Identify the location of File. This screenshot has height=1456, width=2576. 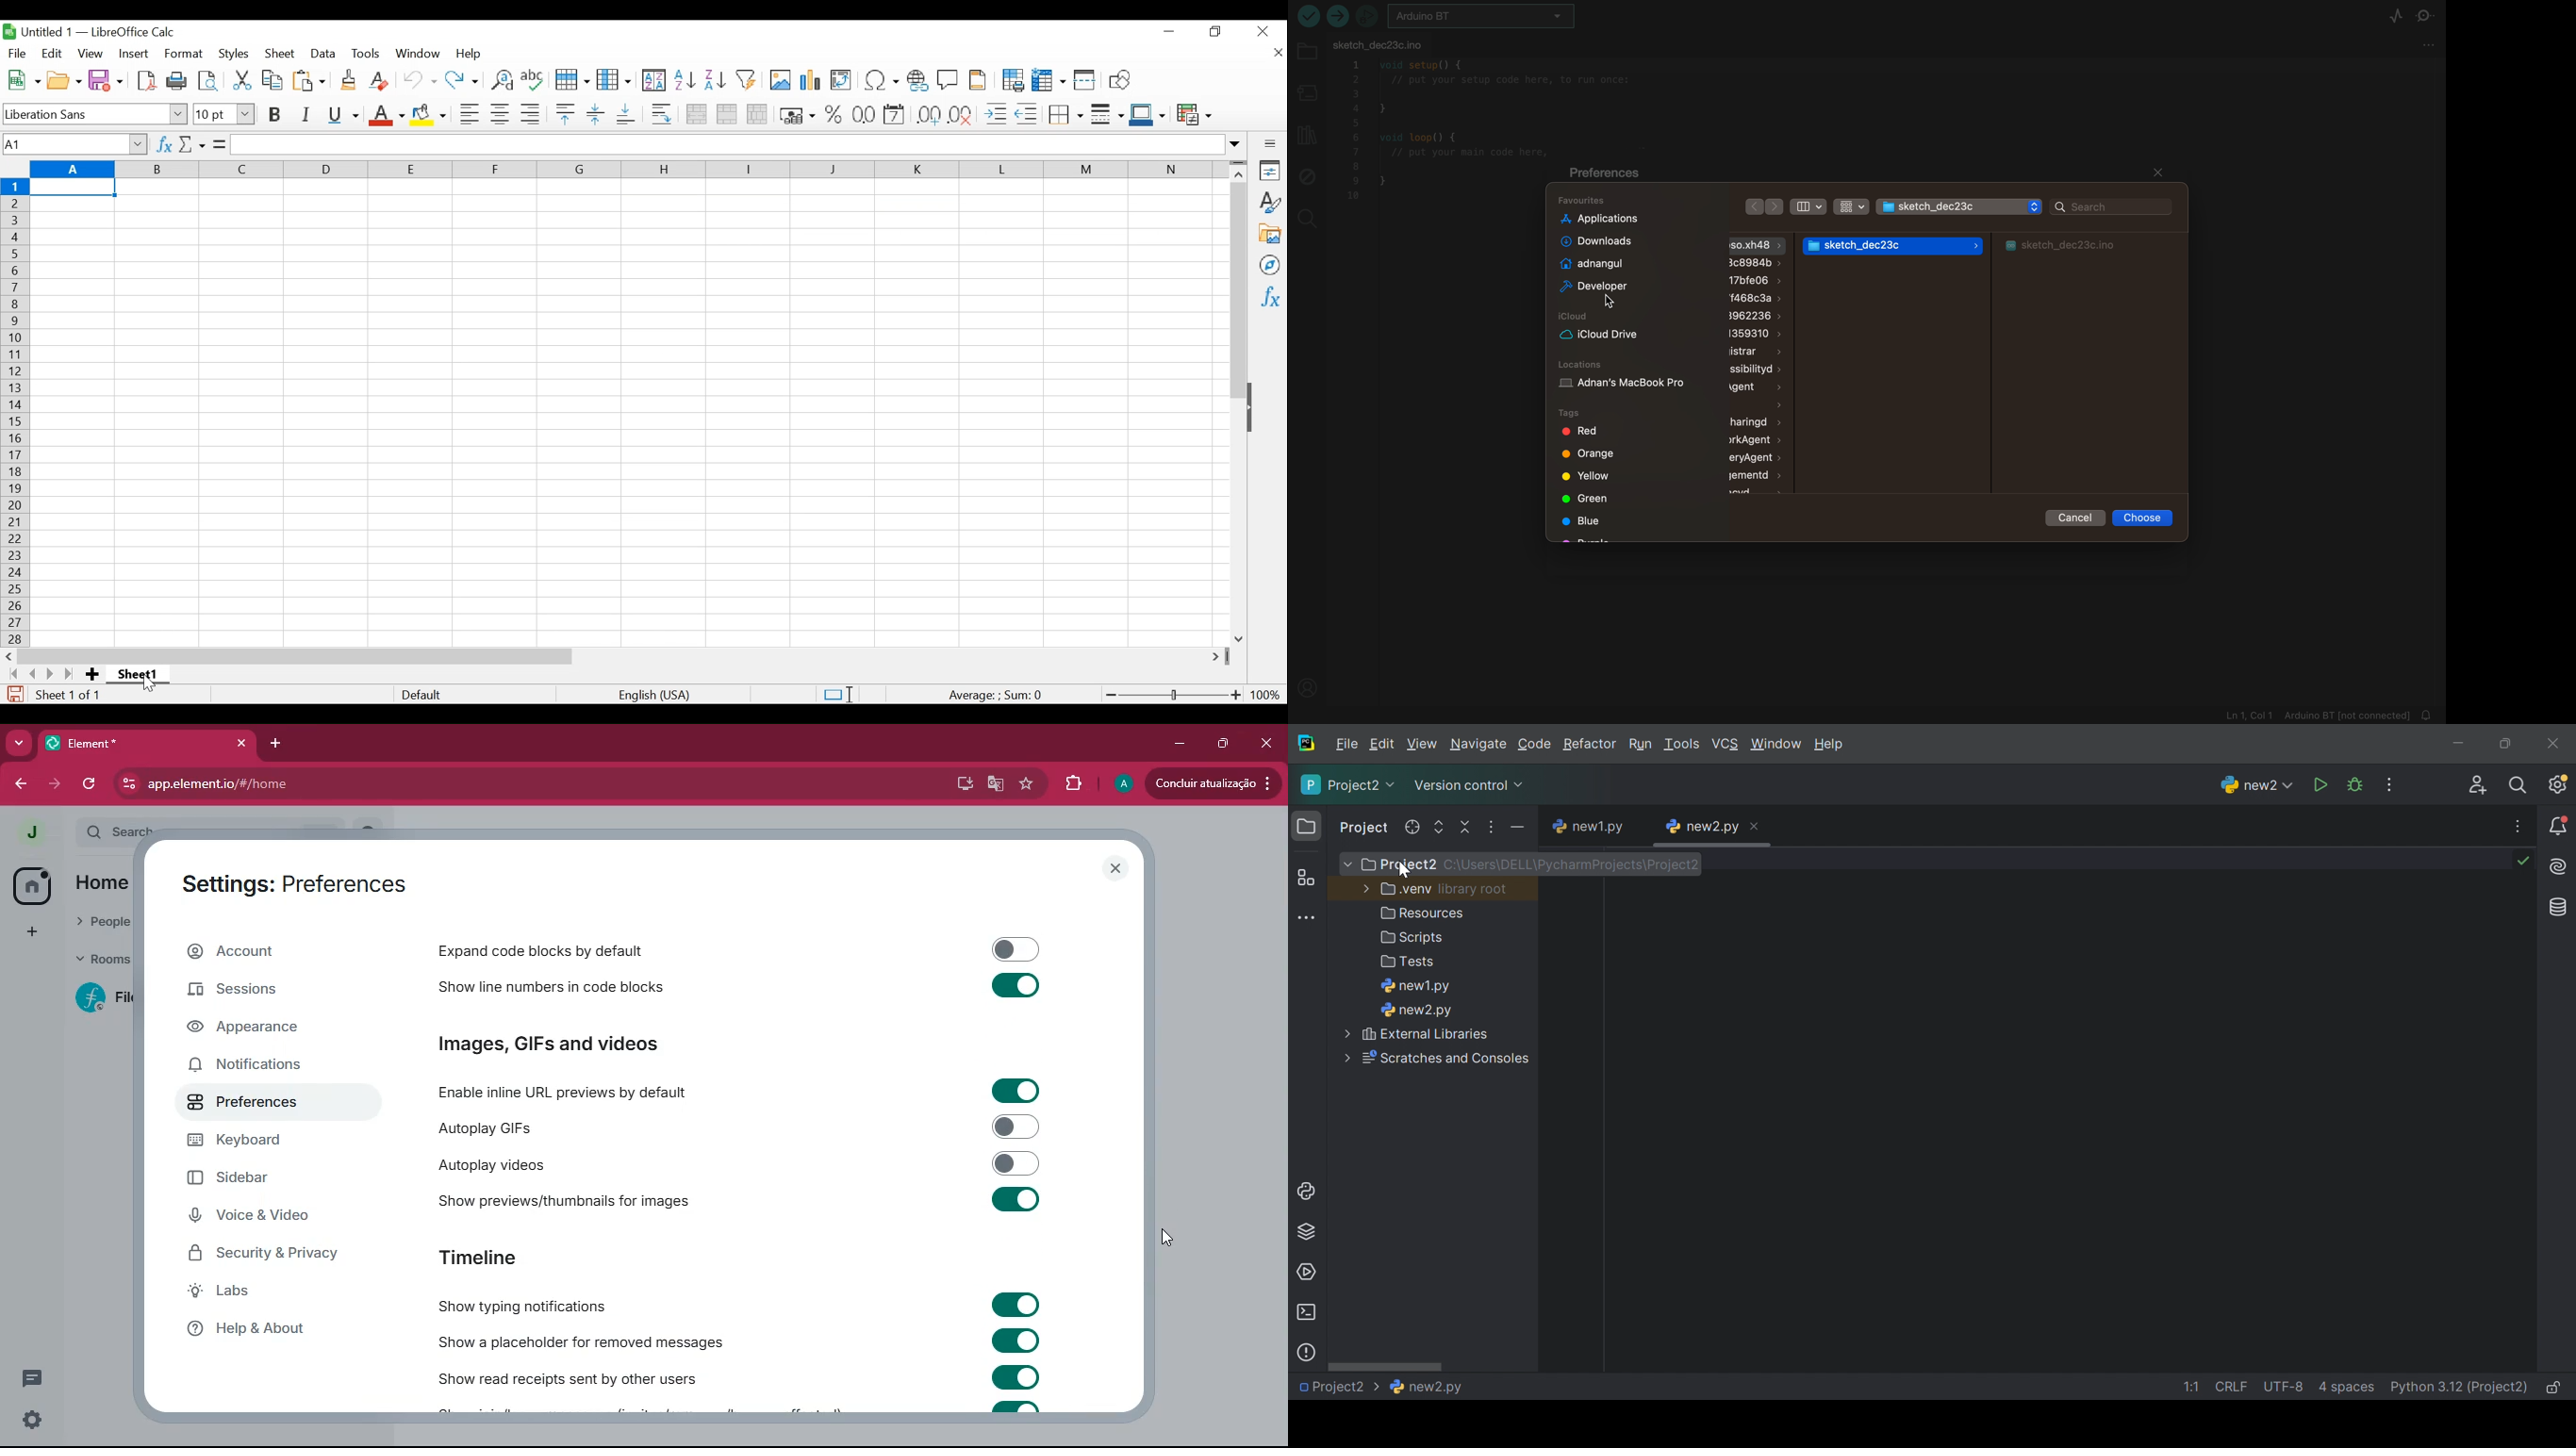
(19, 53).